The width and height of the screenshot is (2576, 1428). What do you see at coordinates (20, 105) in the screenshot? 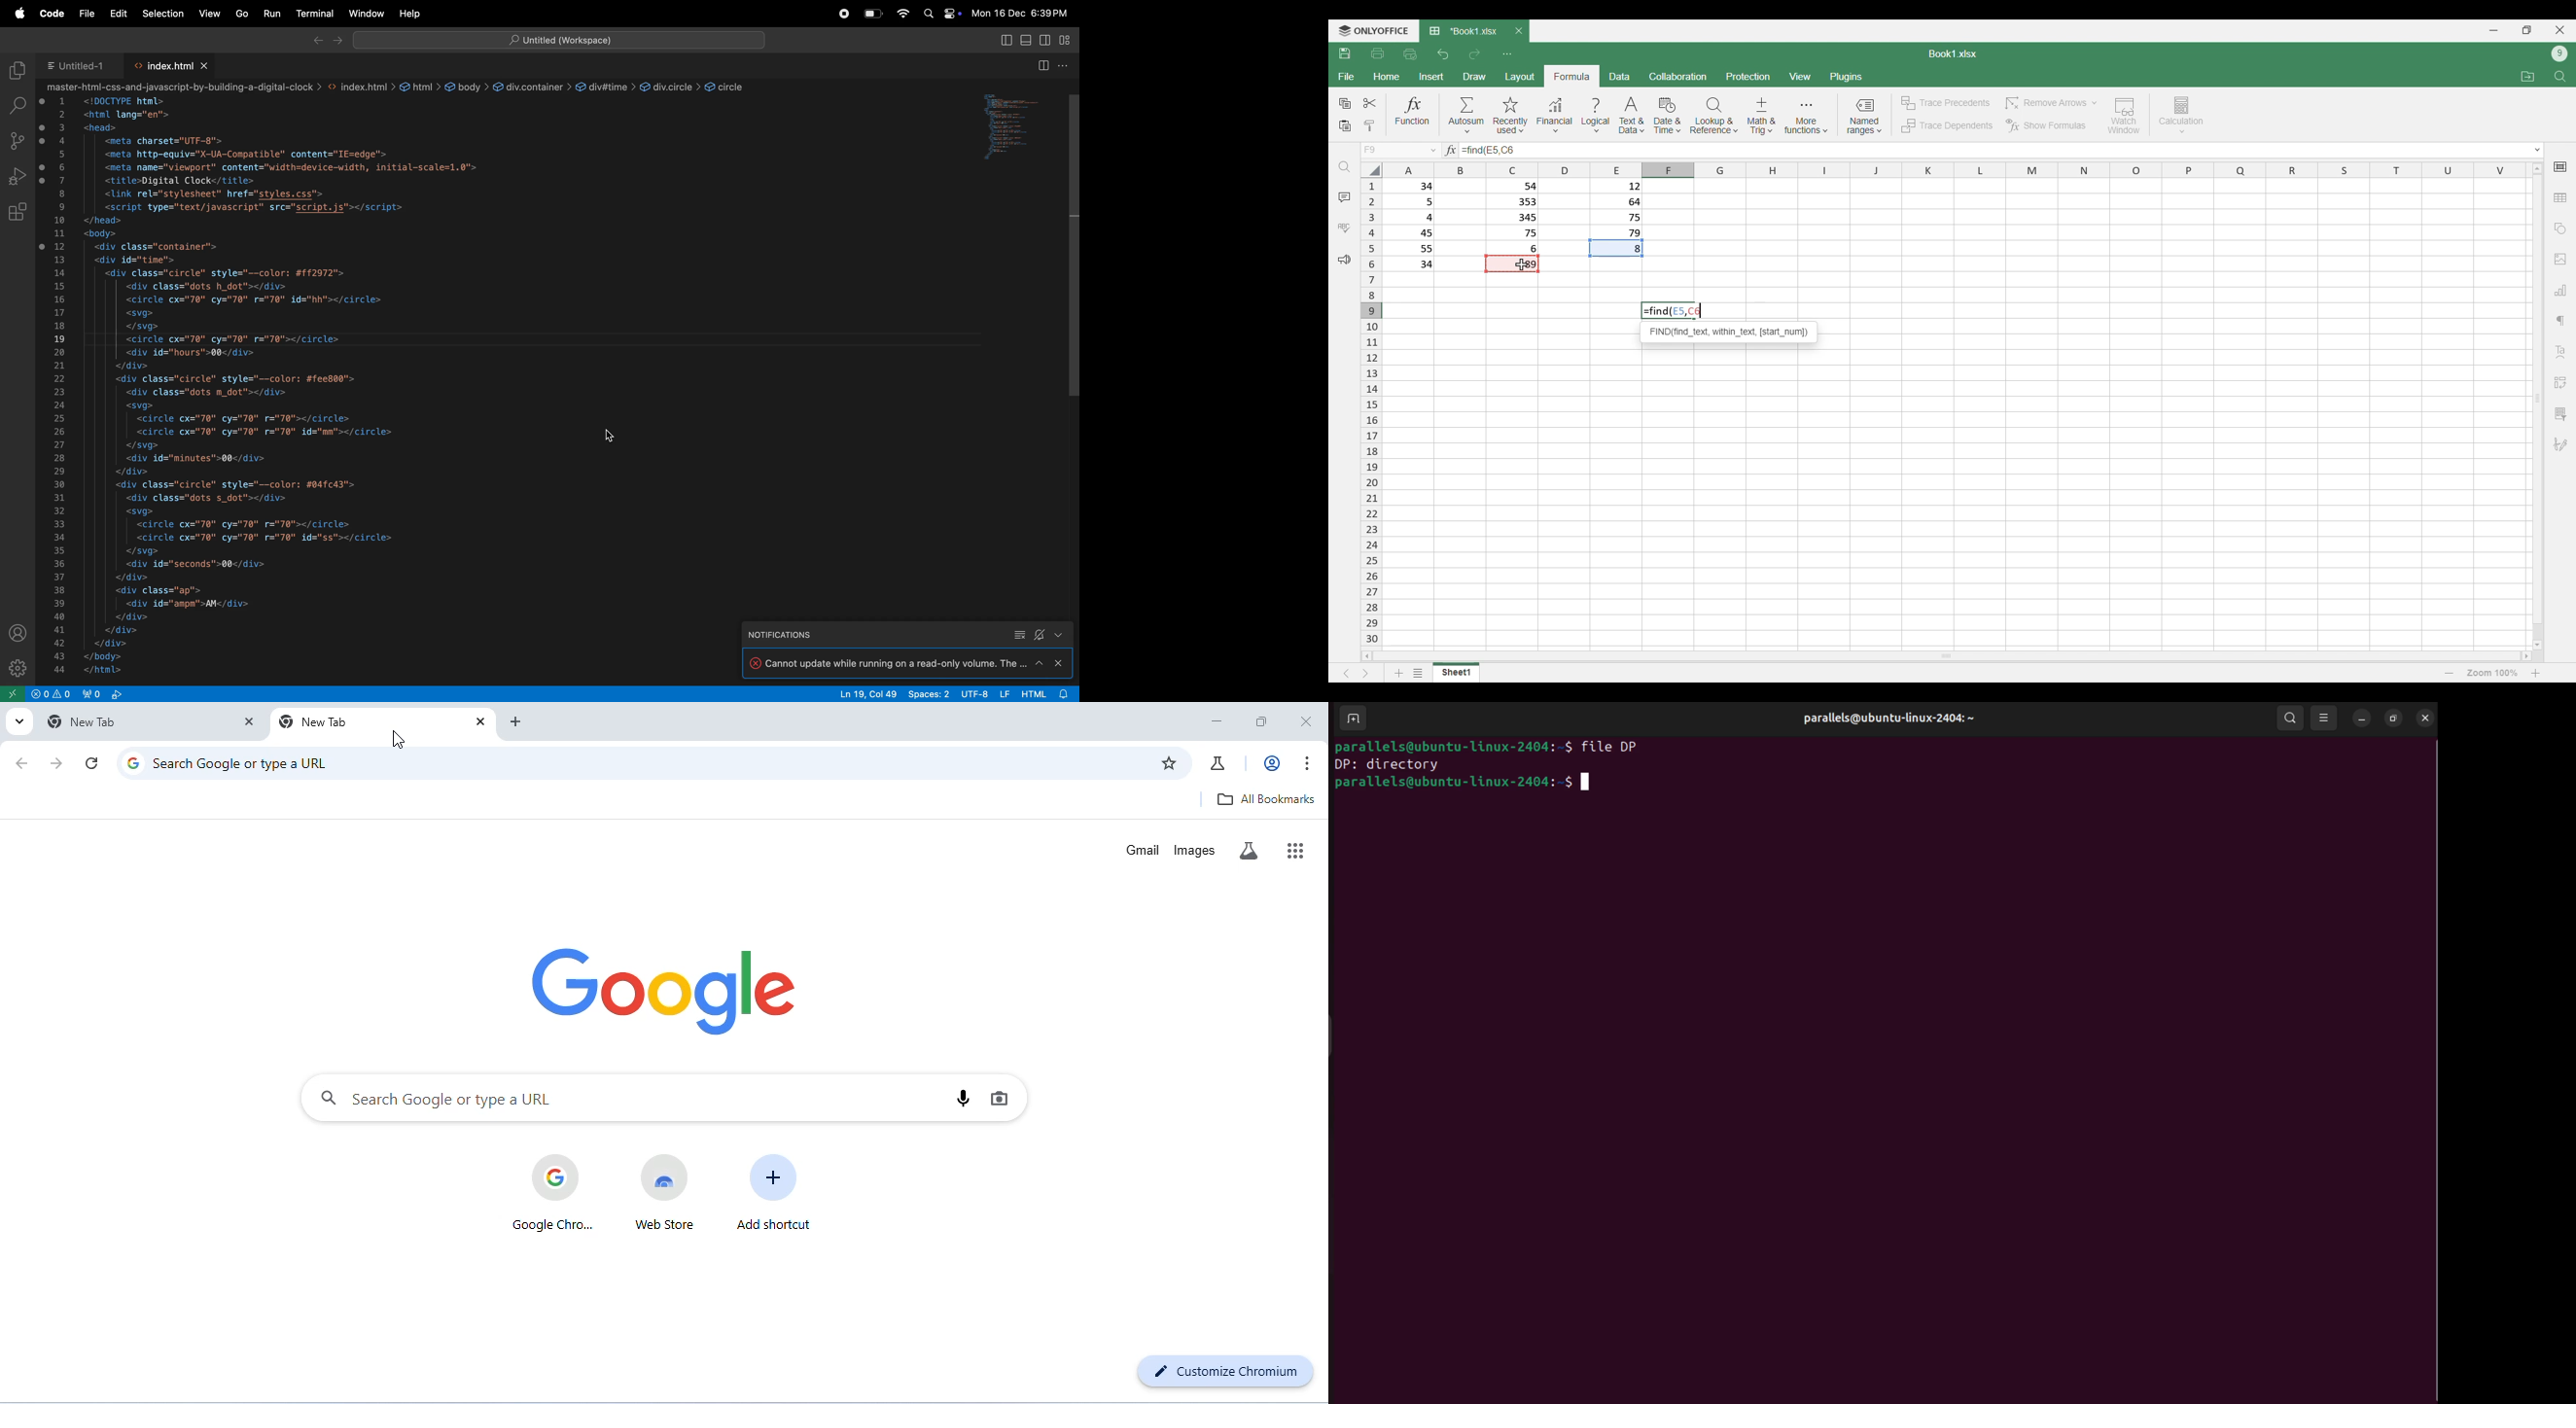
I see `search` at bounding box center [20, 105].